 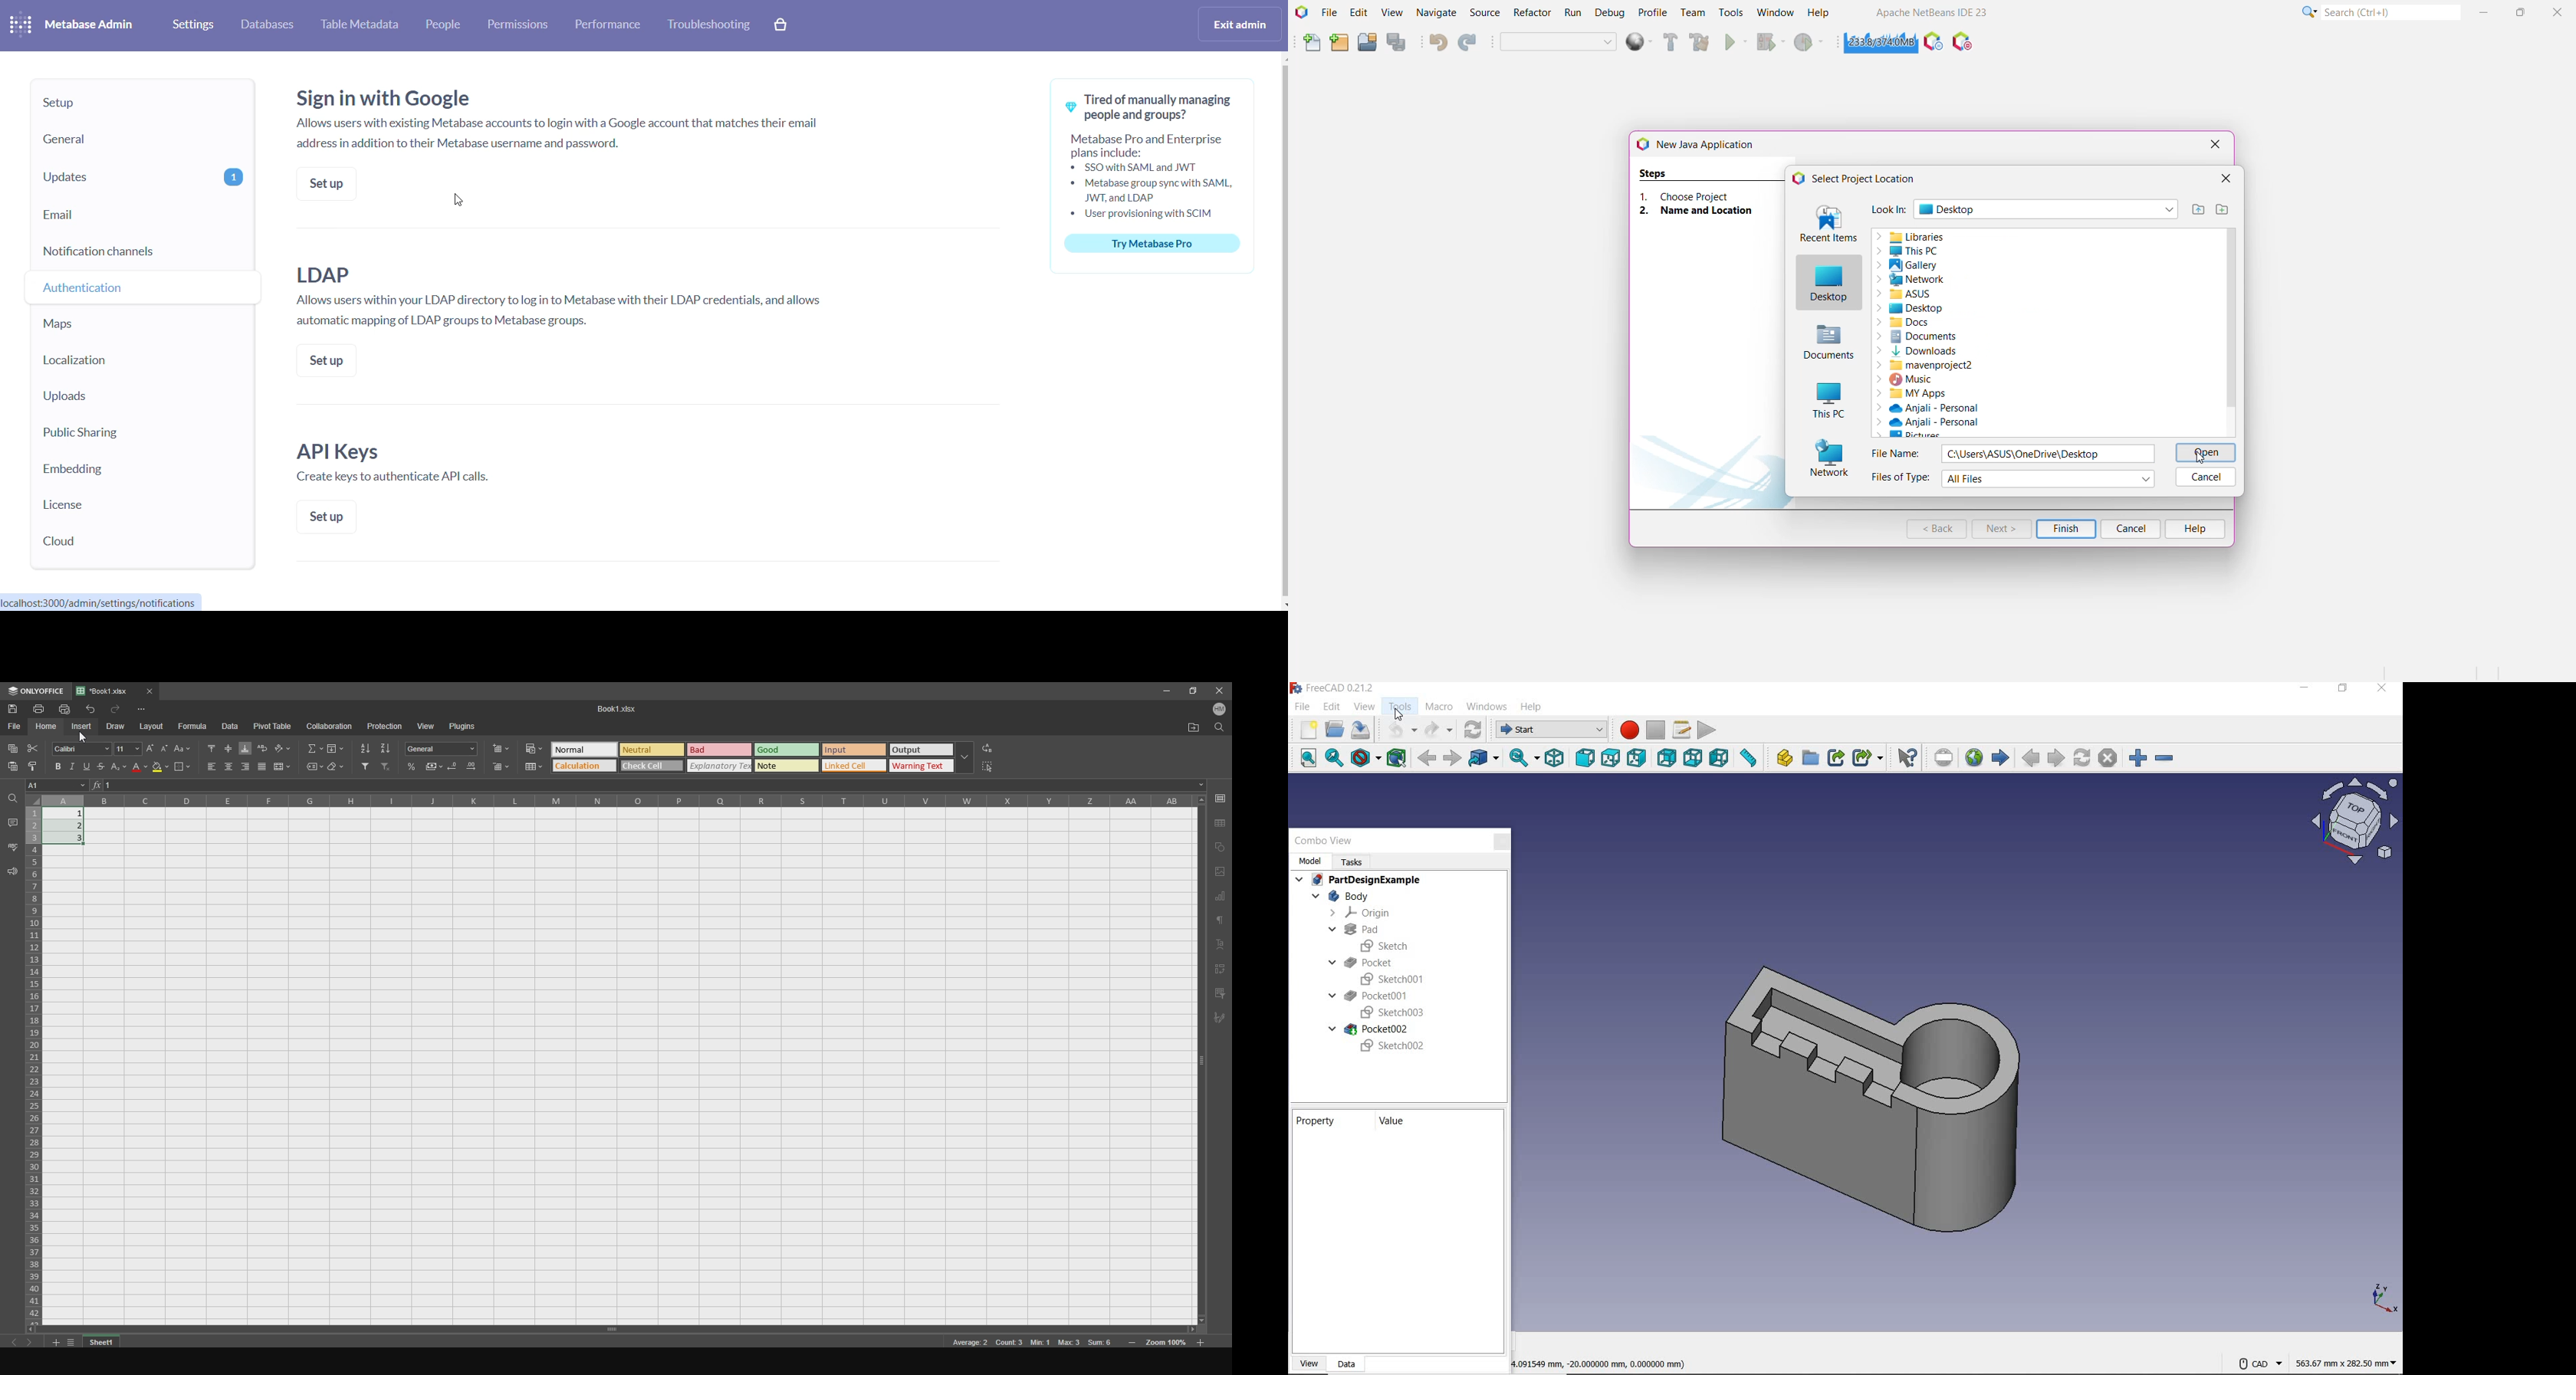 I want to click on Next page, so click(x=2058, y=758).